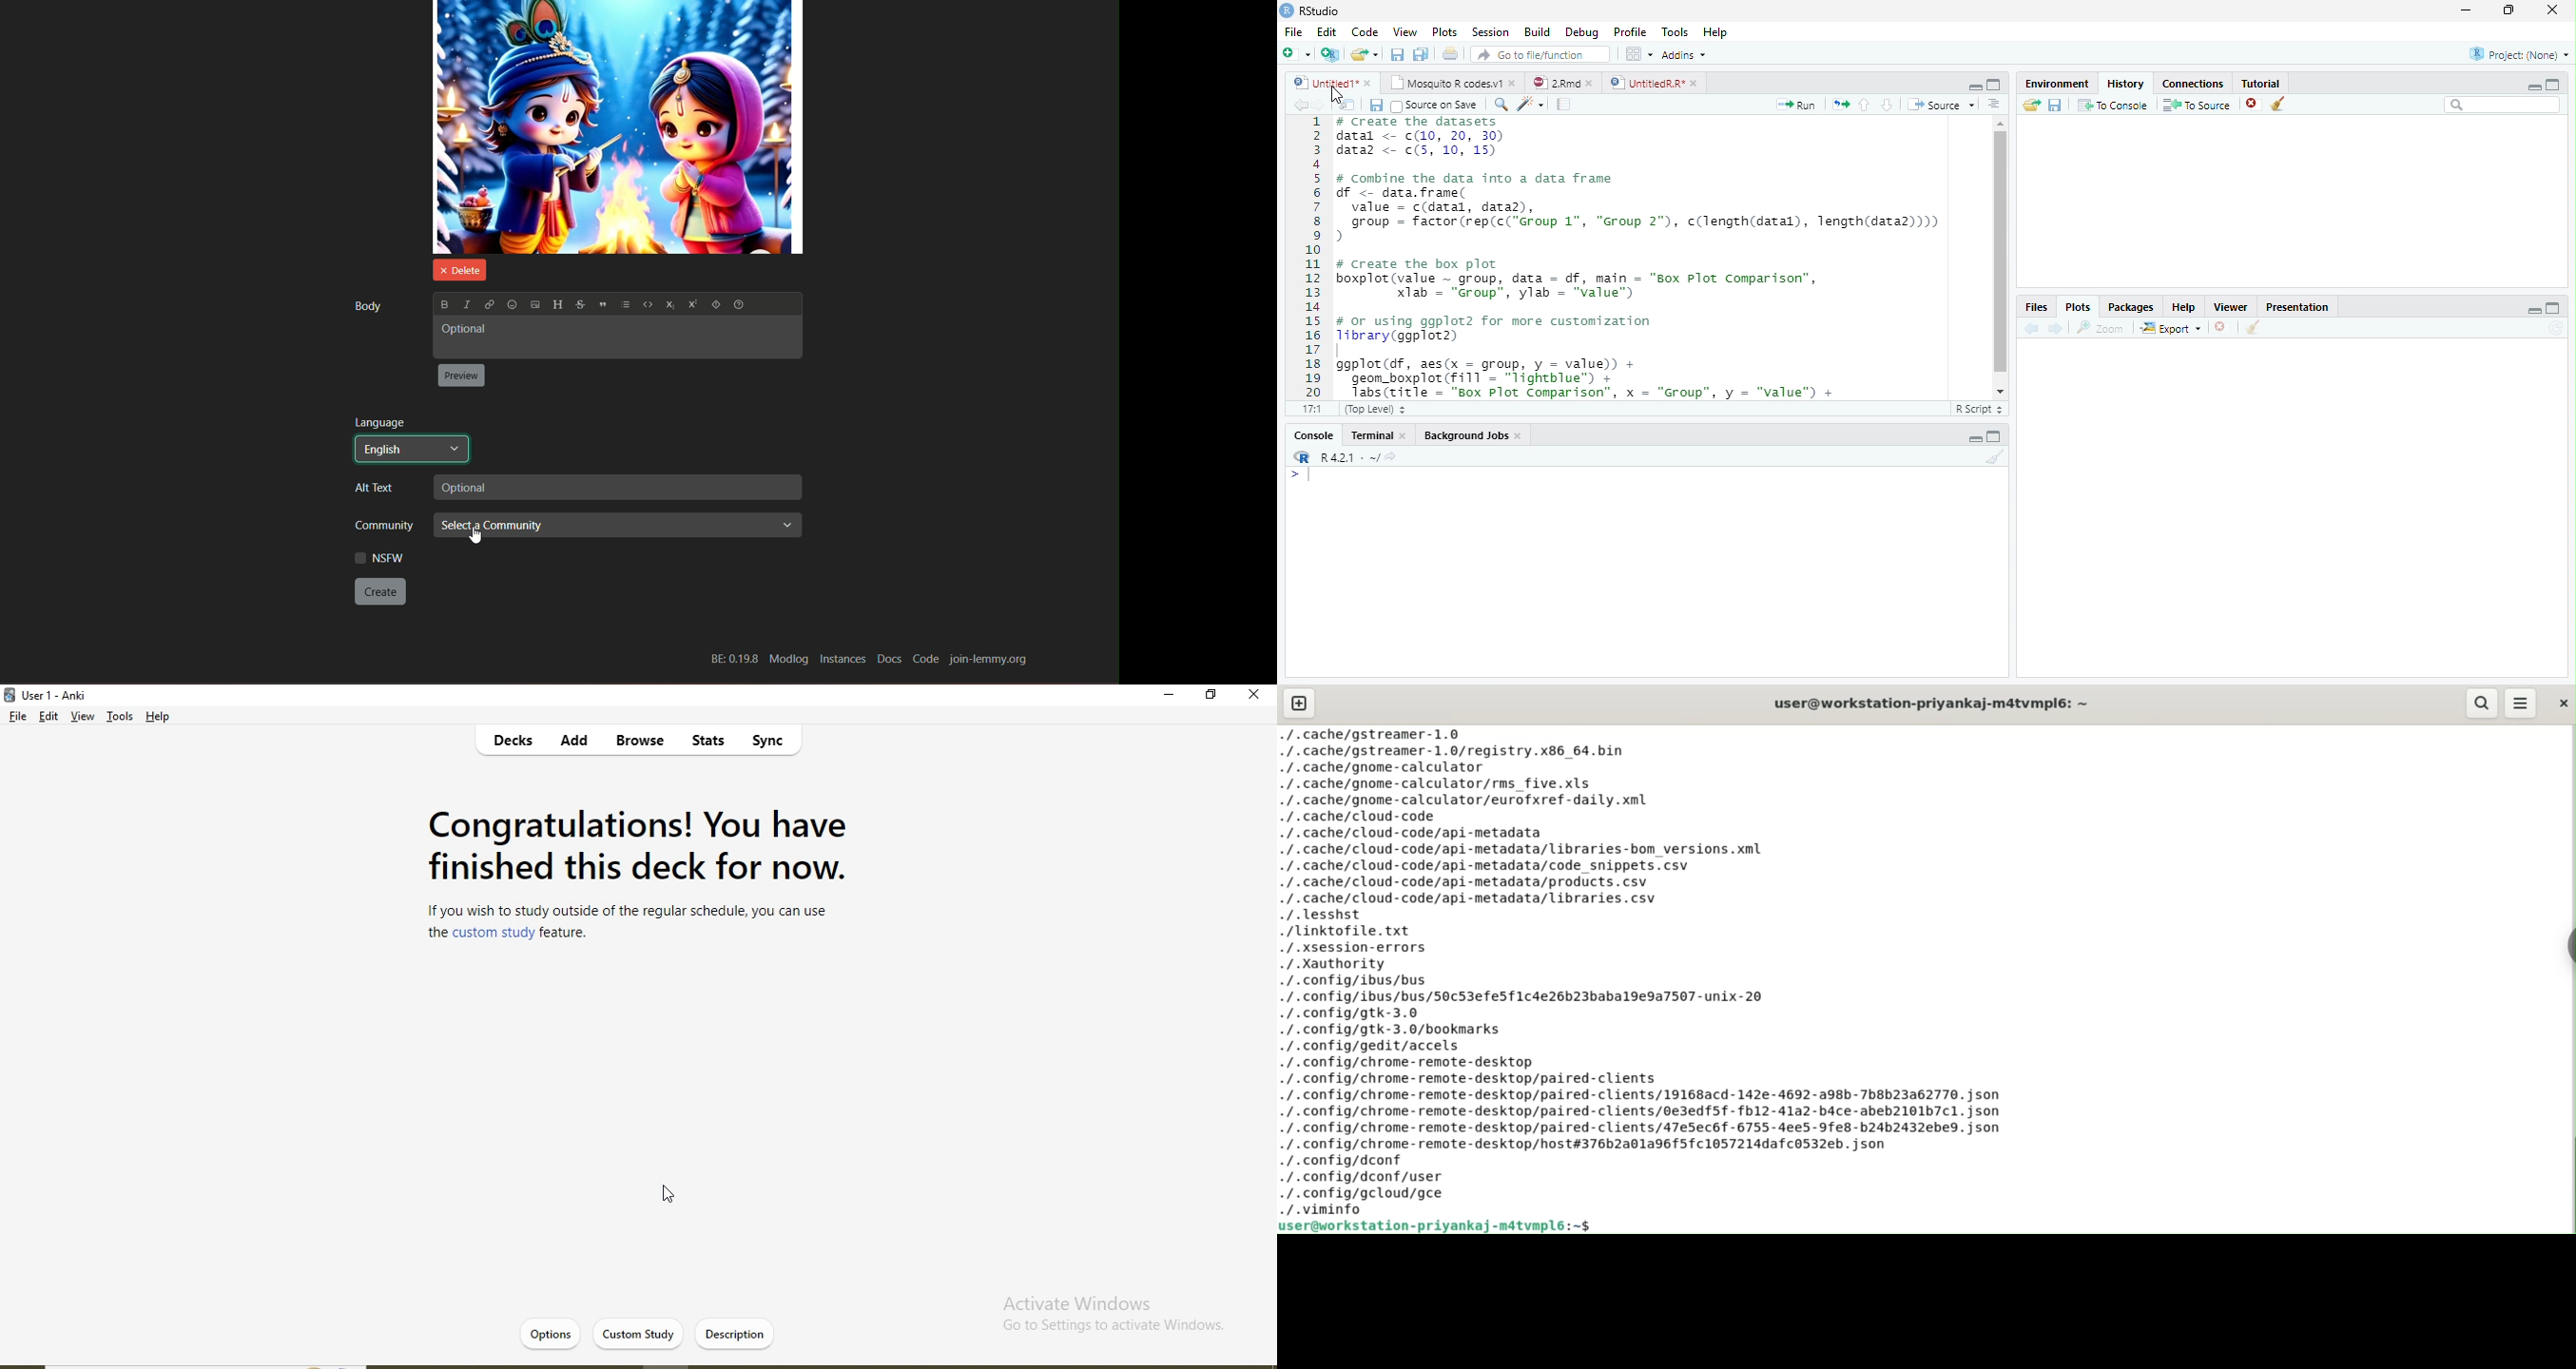 The width and height of the screenshot is (2576, 1372). I want to click on Tools, so click(1675, 30).